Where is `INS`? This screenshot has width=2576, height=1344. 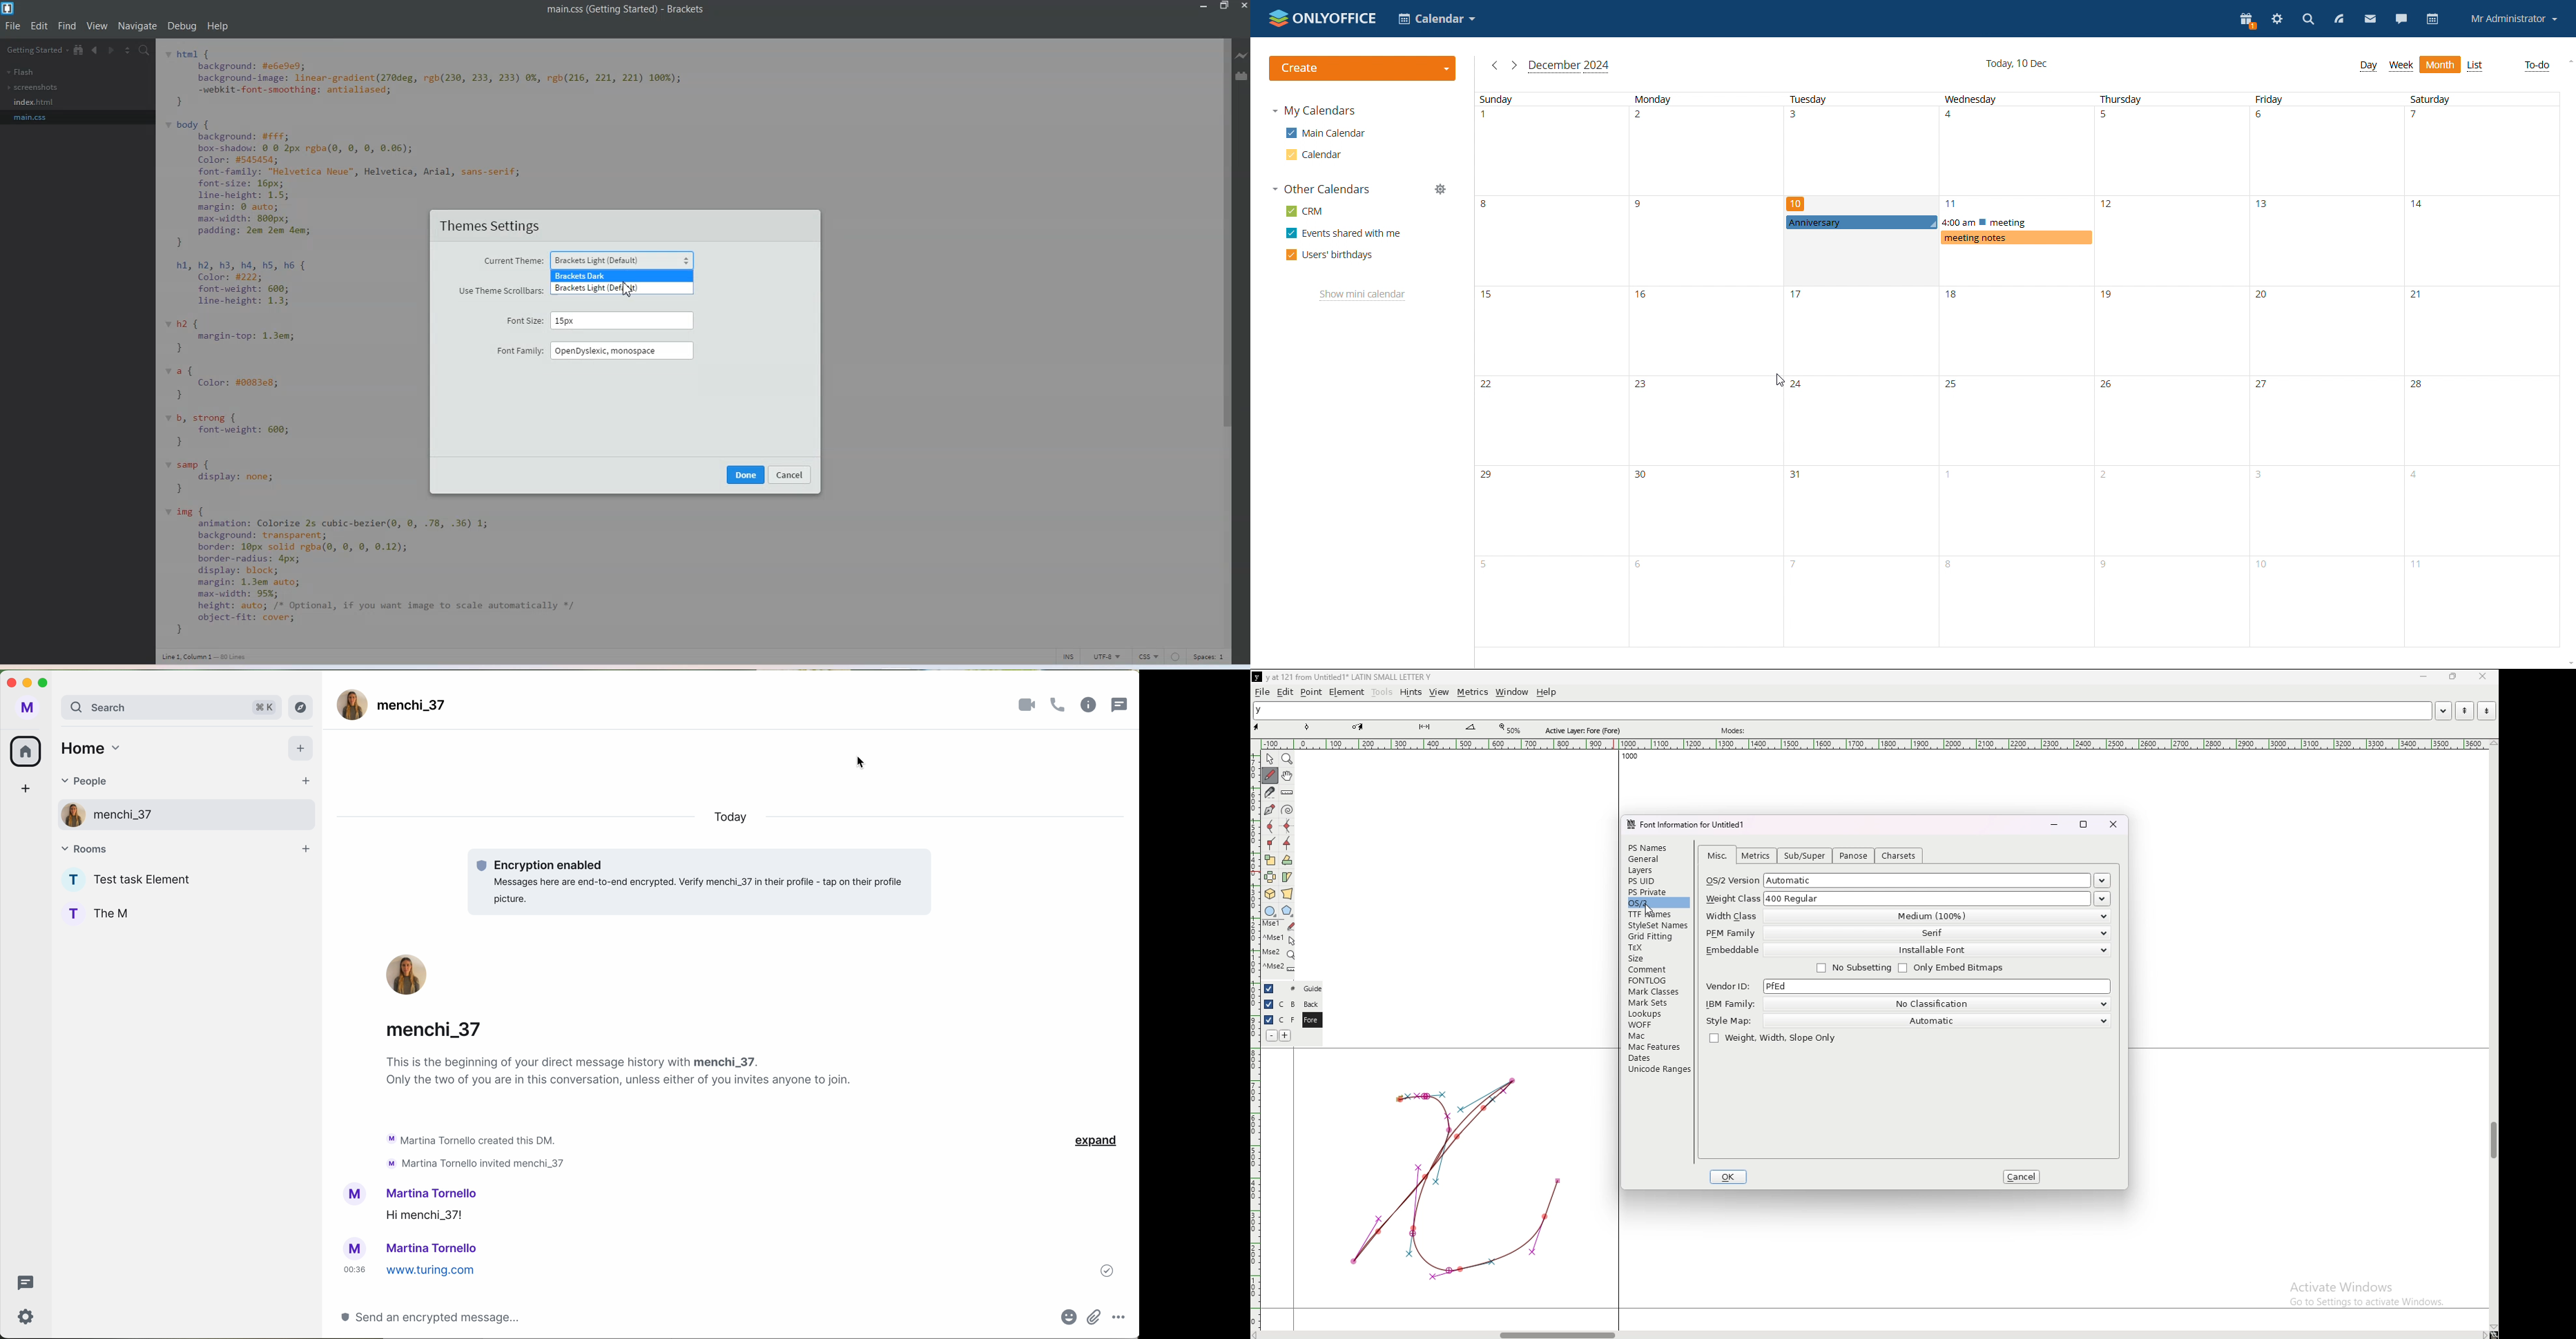 INS is located at coordinates (1069, 655).